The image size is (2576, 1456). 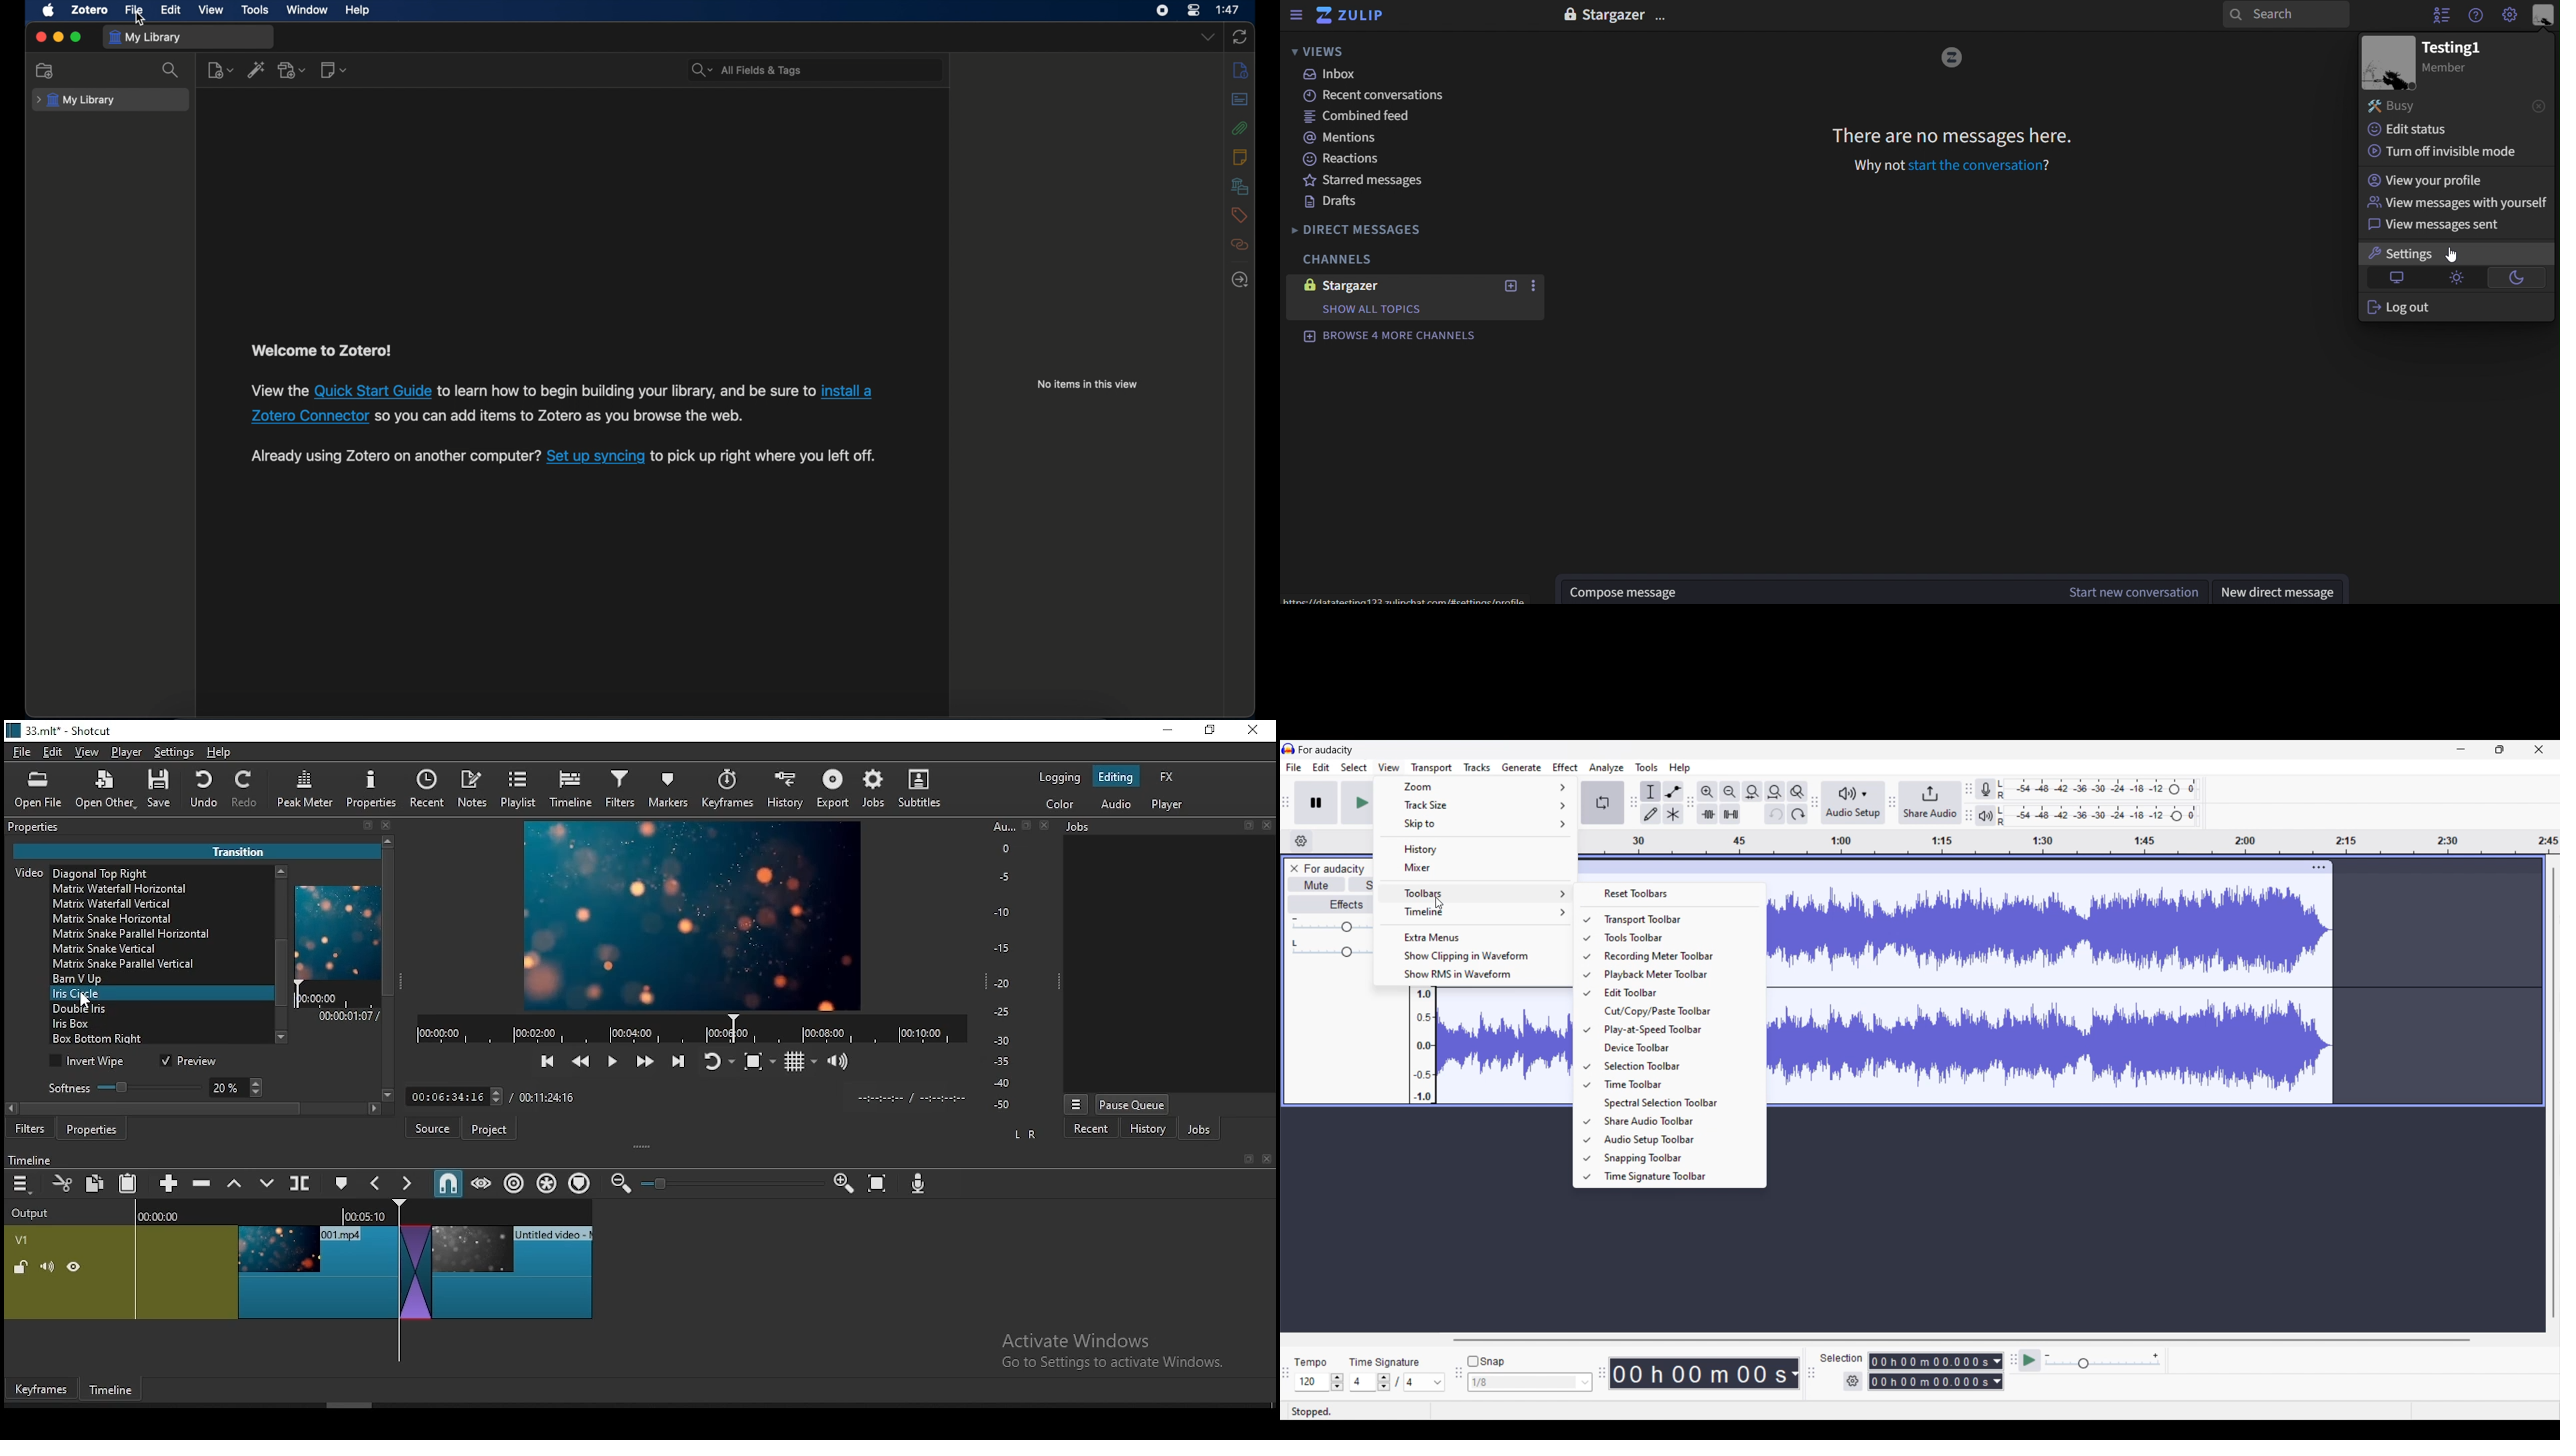 What do you see at coordinates (2553, 1093) in the screenshot?
I see `Vertical slide bar` at bounding box center [2553, 1093].